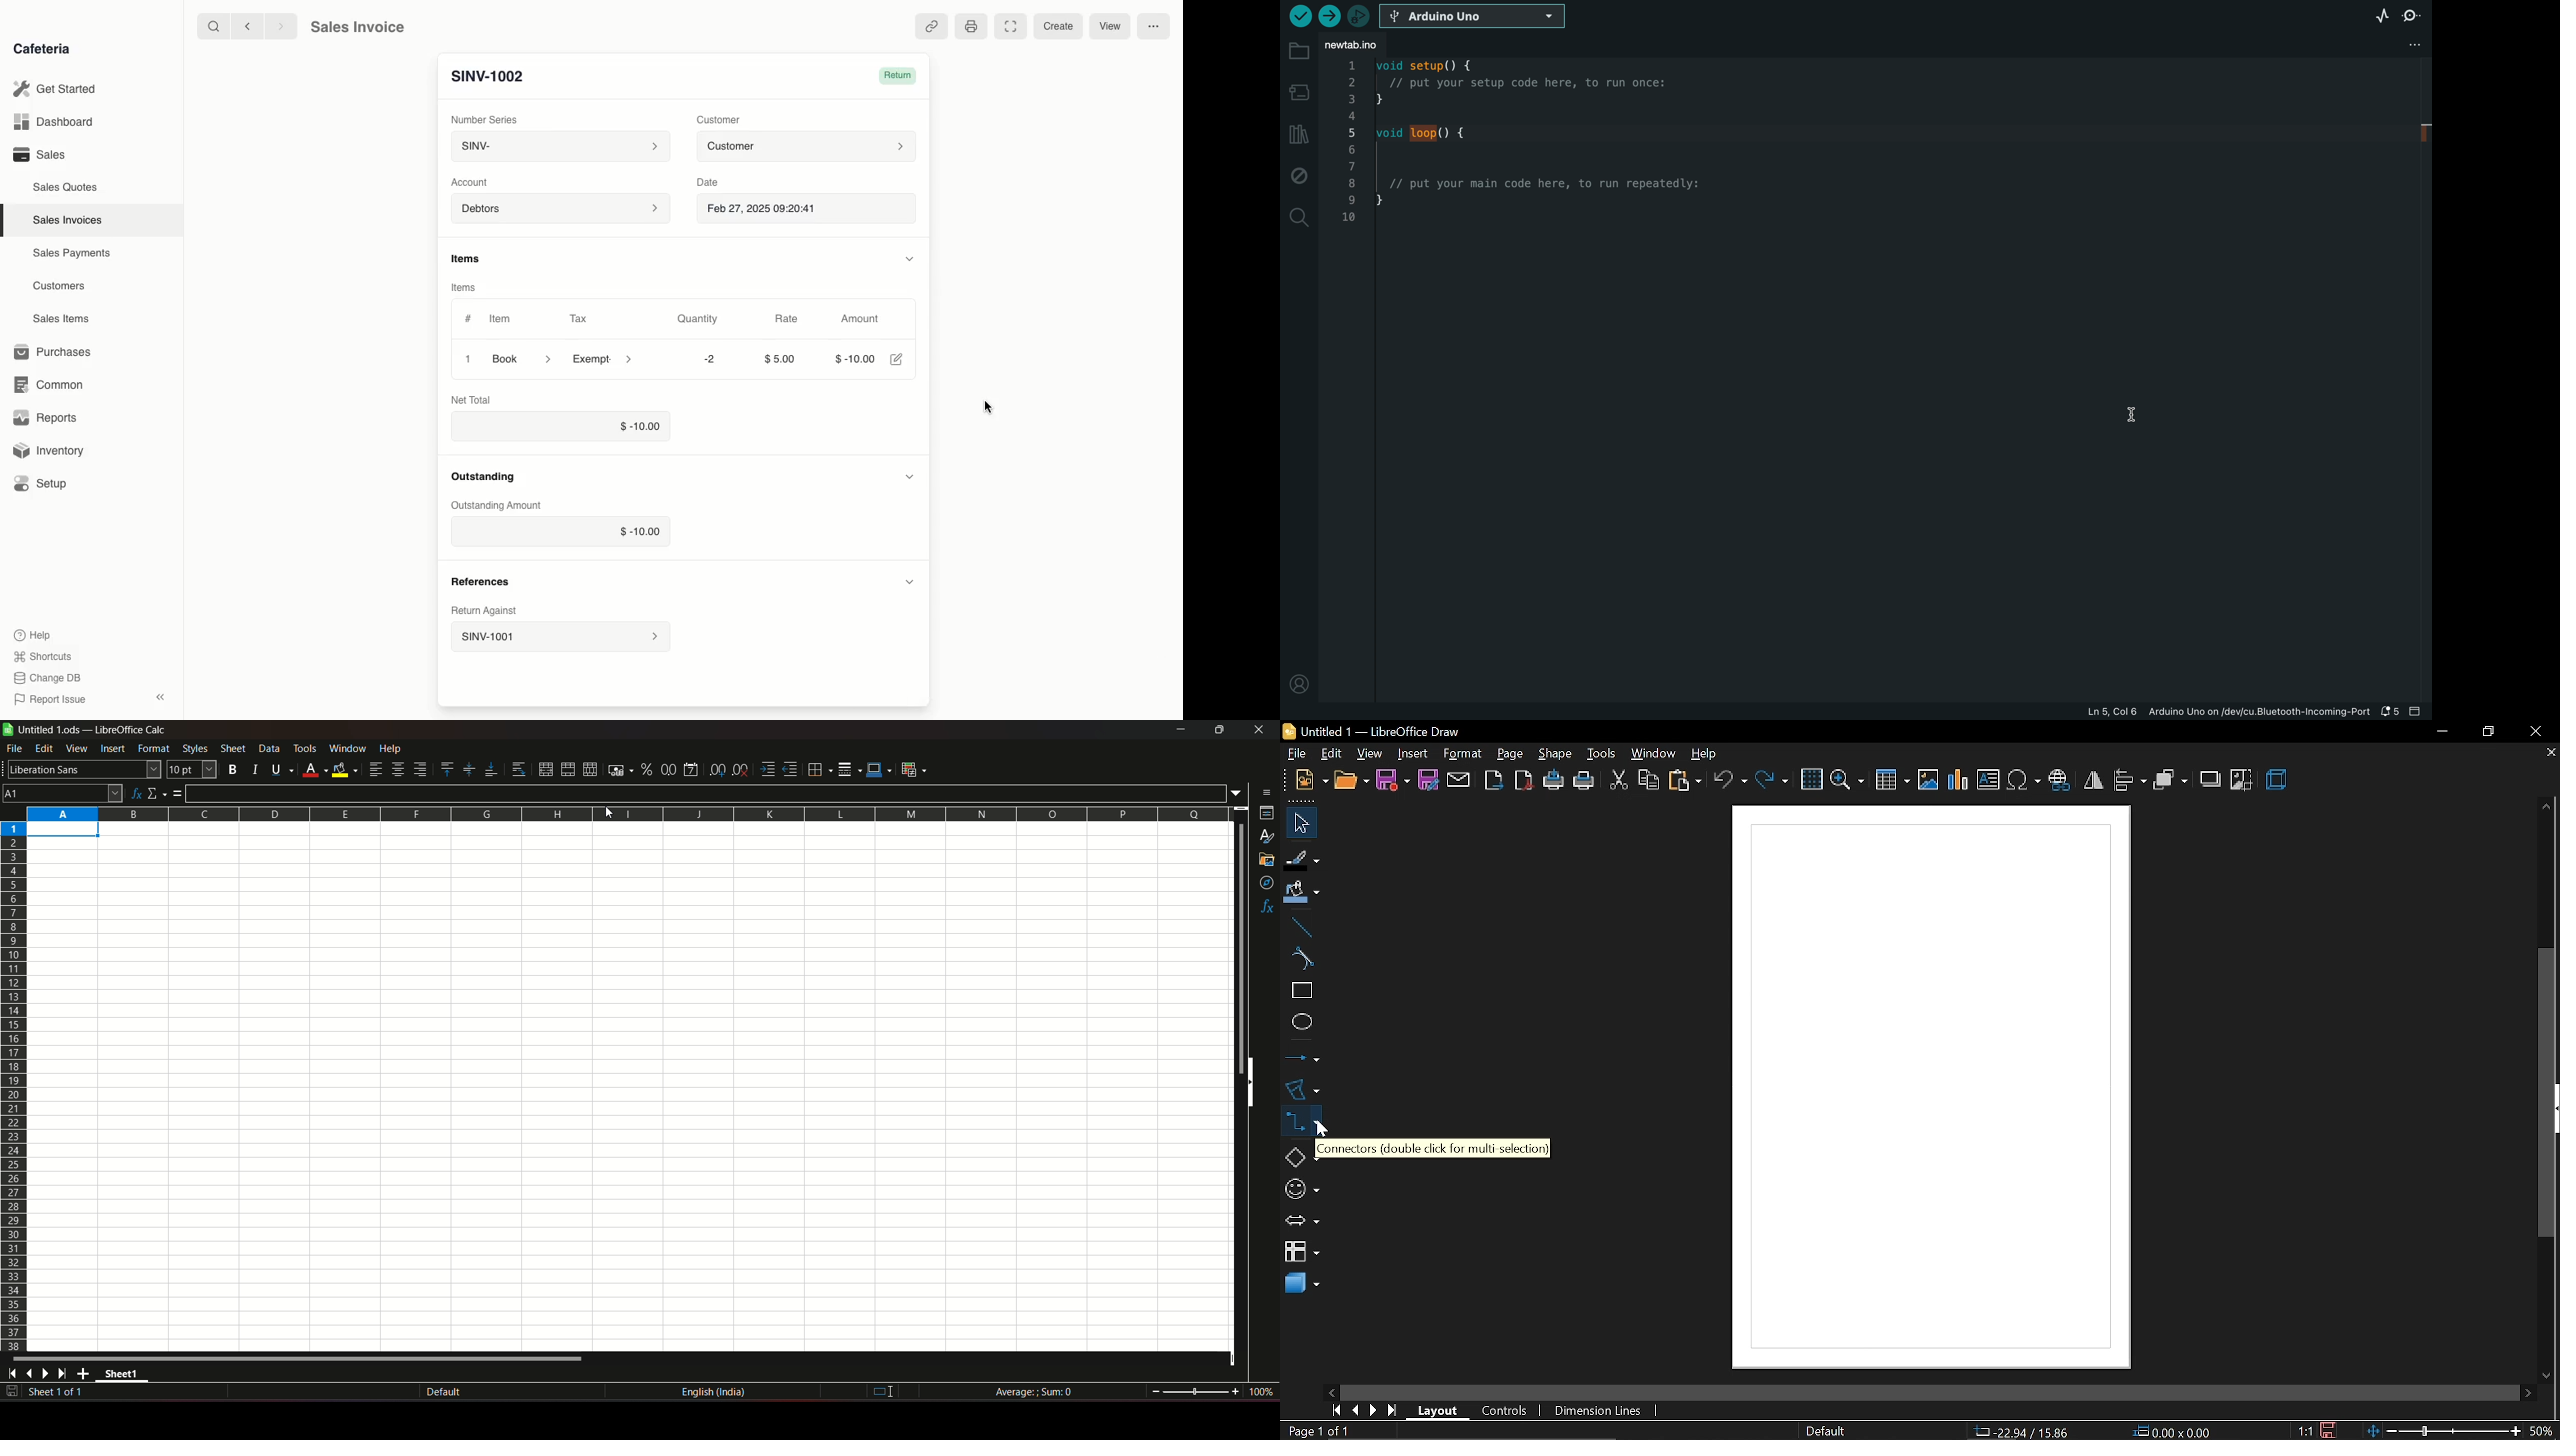  I want to click on font size, so click(193, 770).